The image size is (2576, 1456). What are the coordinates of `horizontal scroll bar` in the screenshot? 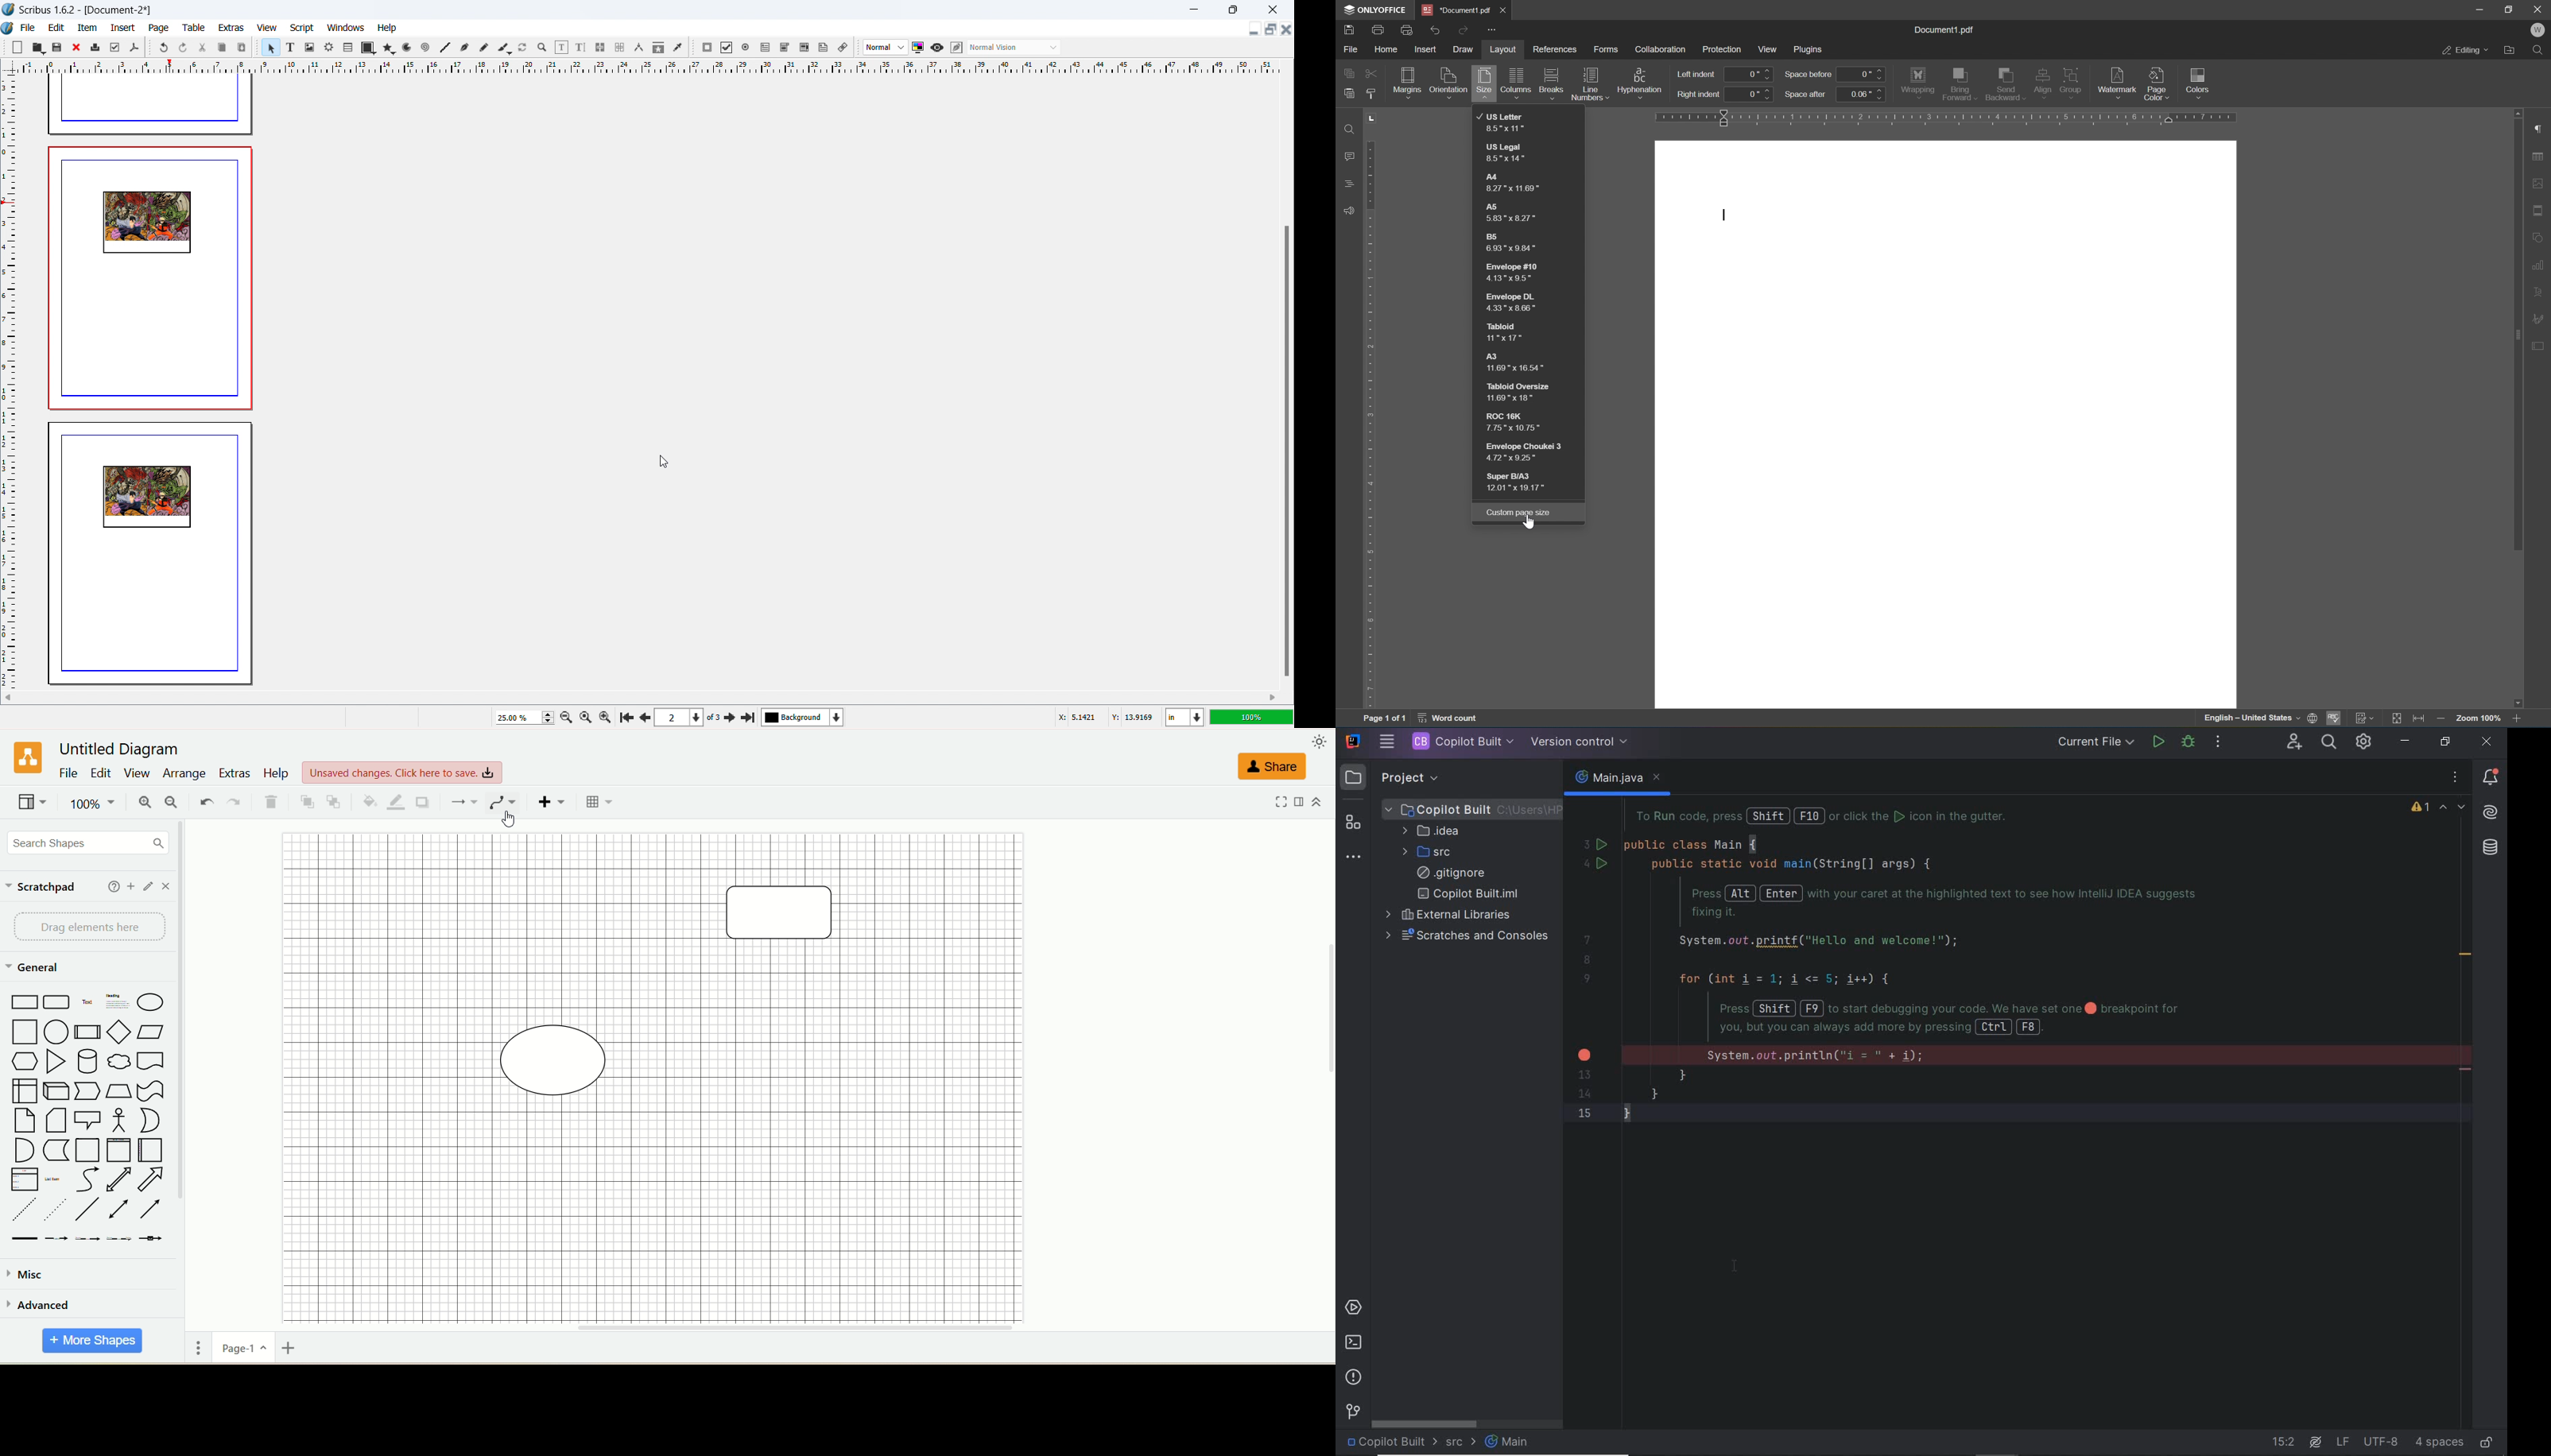 It's located at (757, 1328).